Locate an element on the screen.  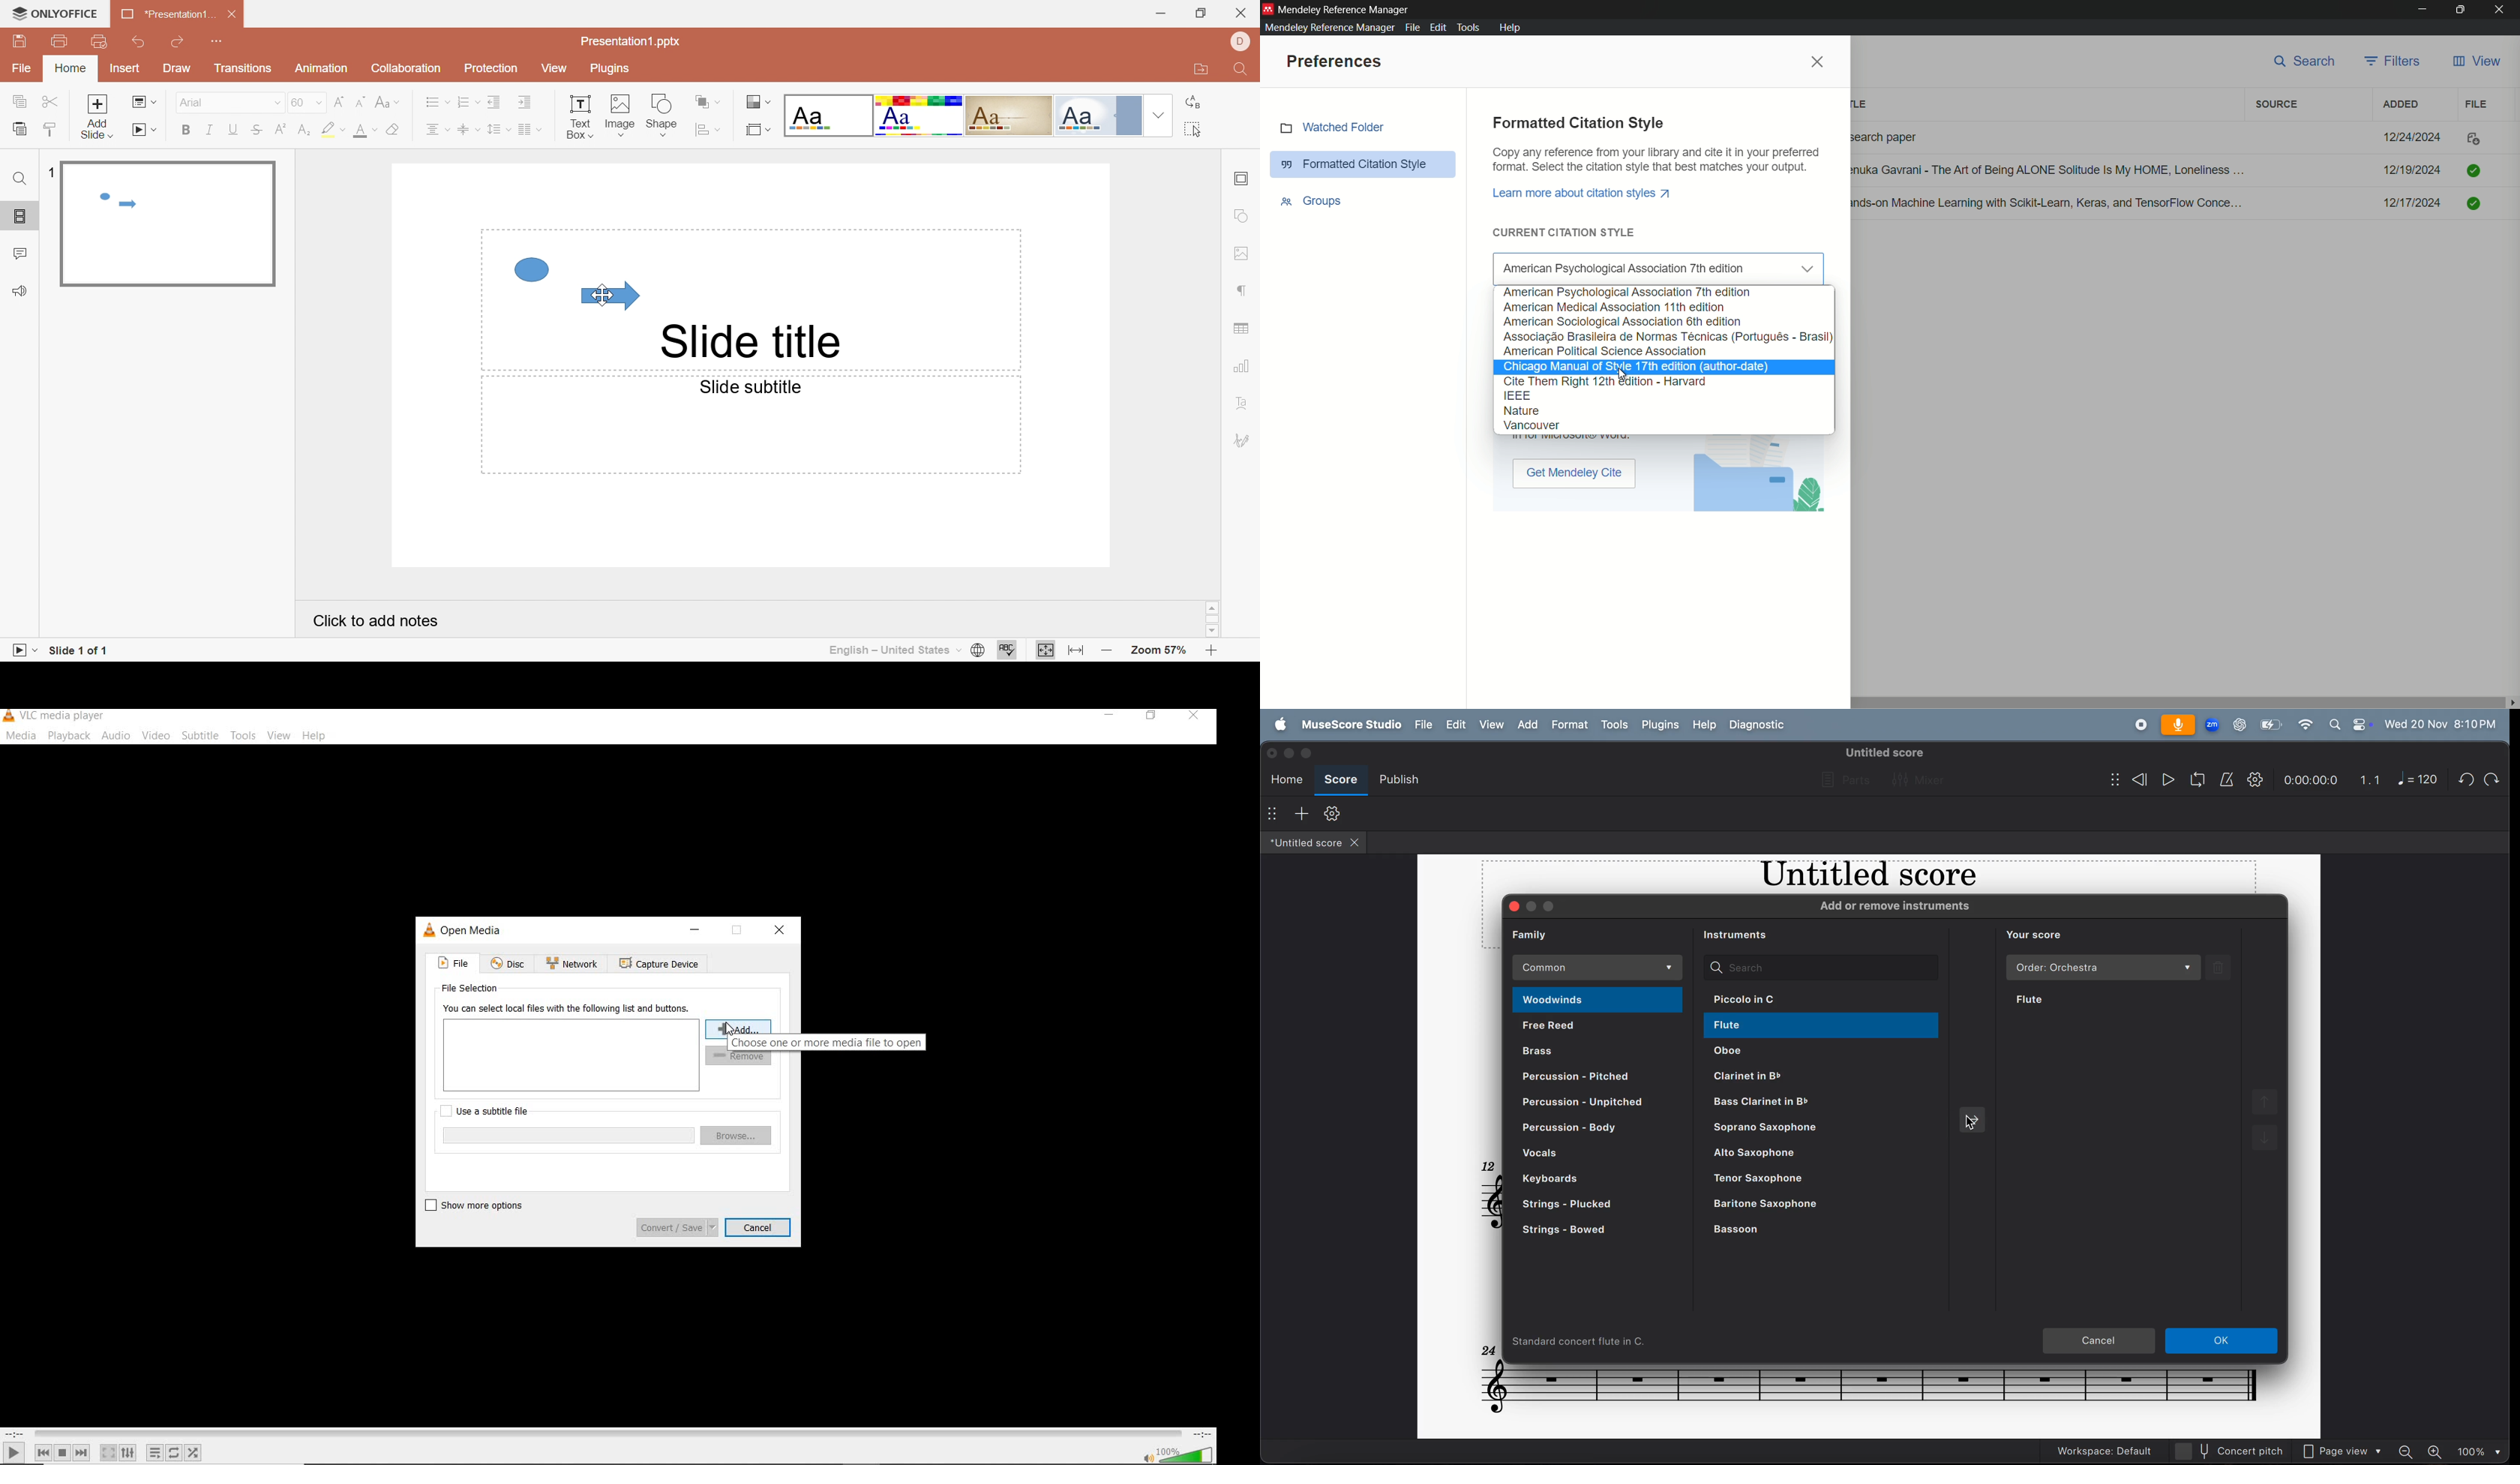
Spell Checking is located at coordinates (1009, 652).